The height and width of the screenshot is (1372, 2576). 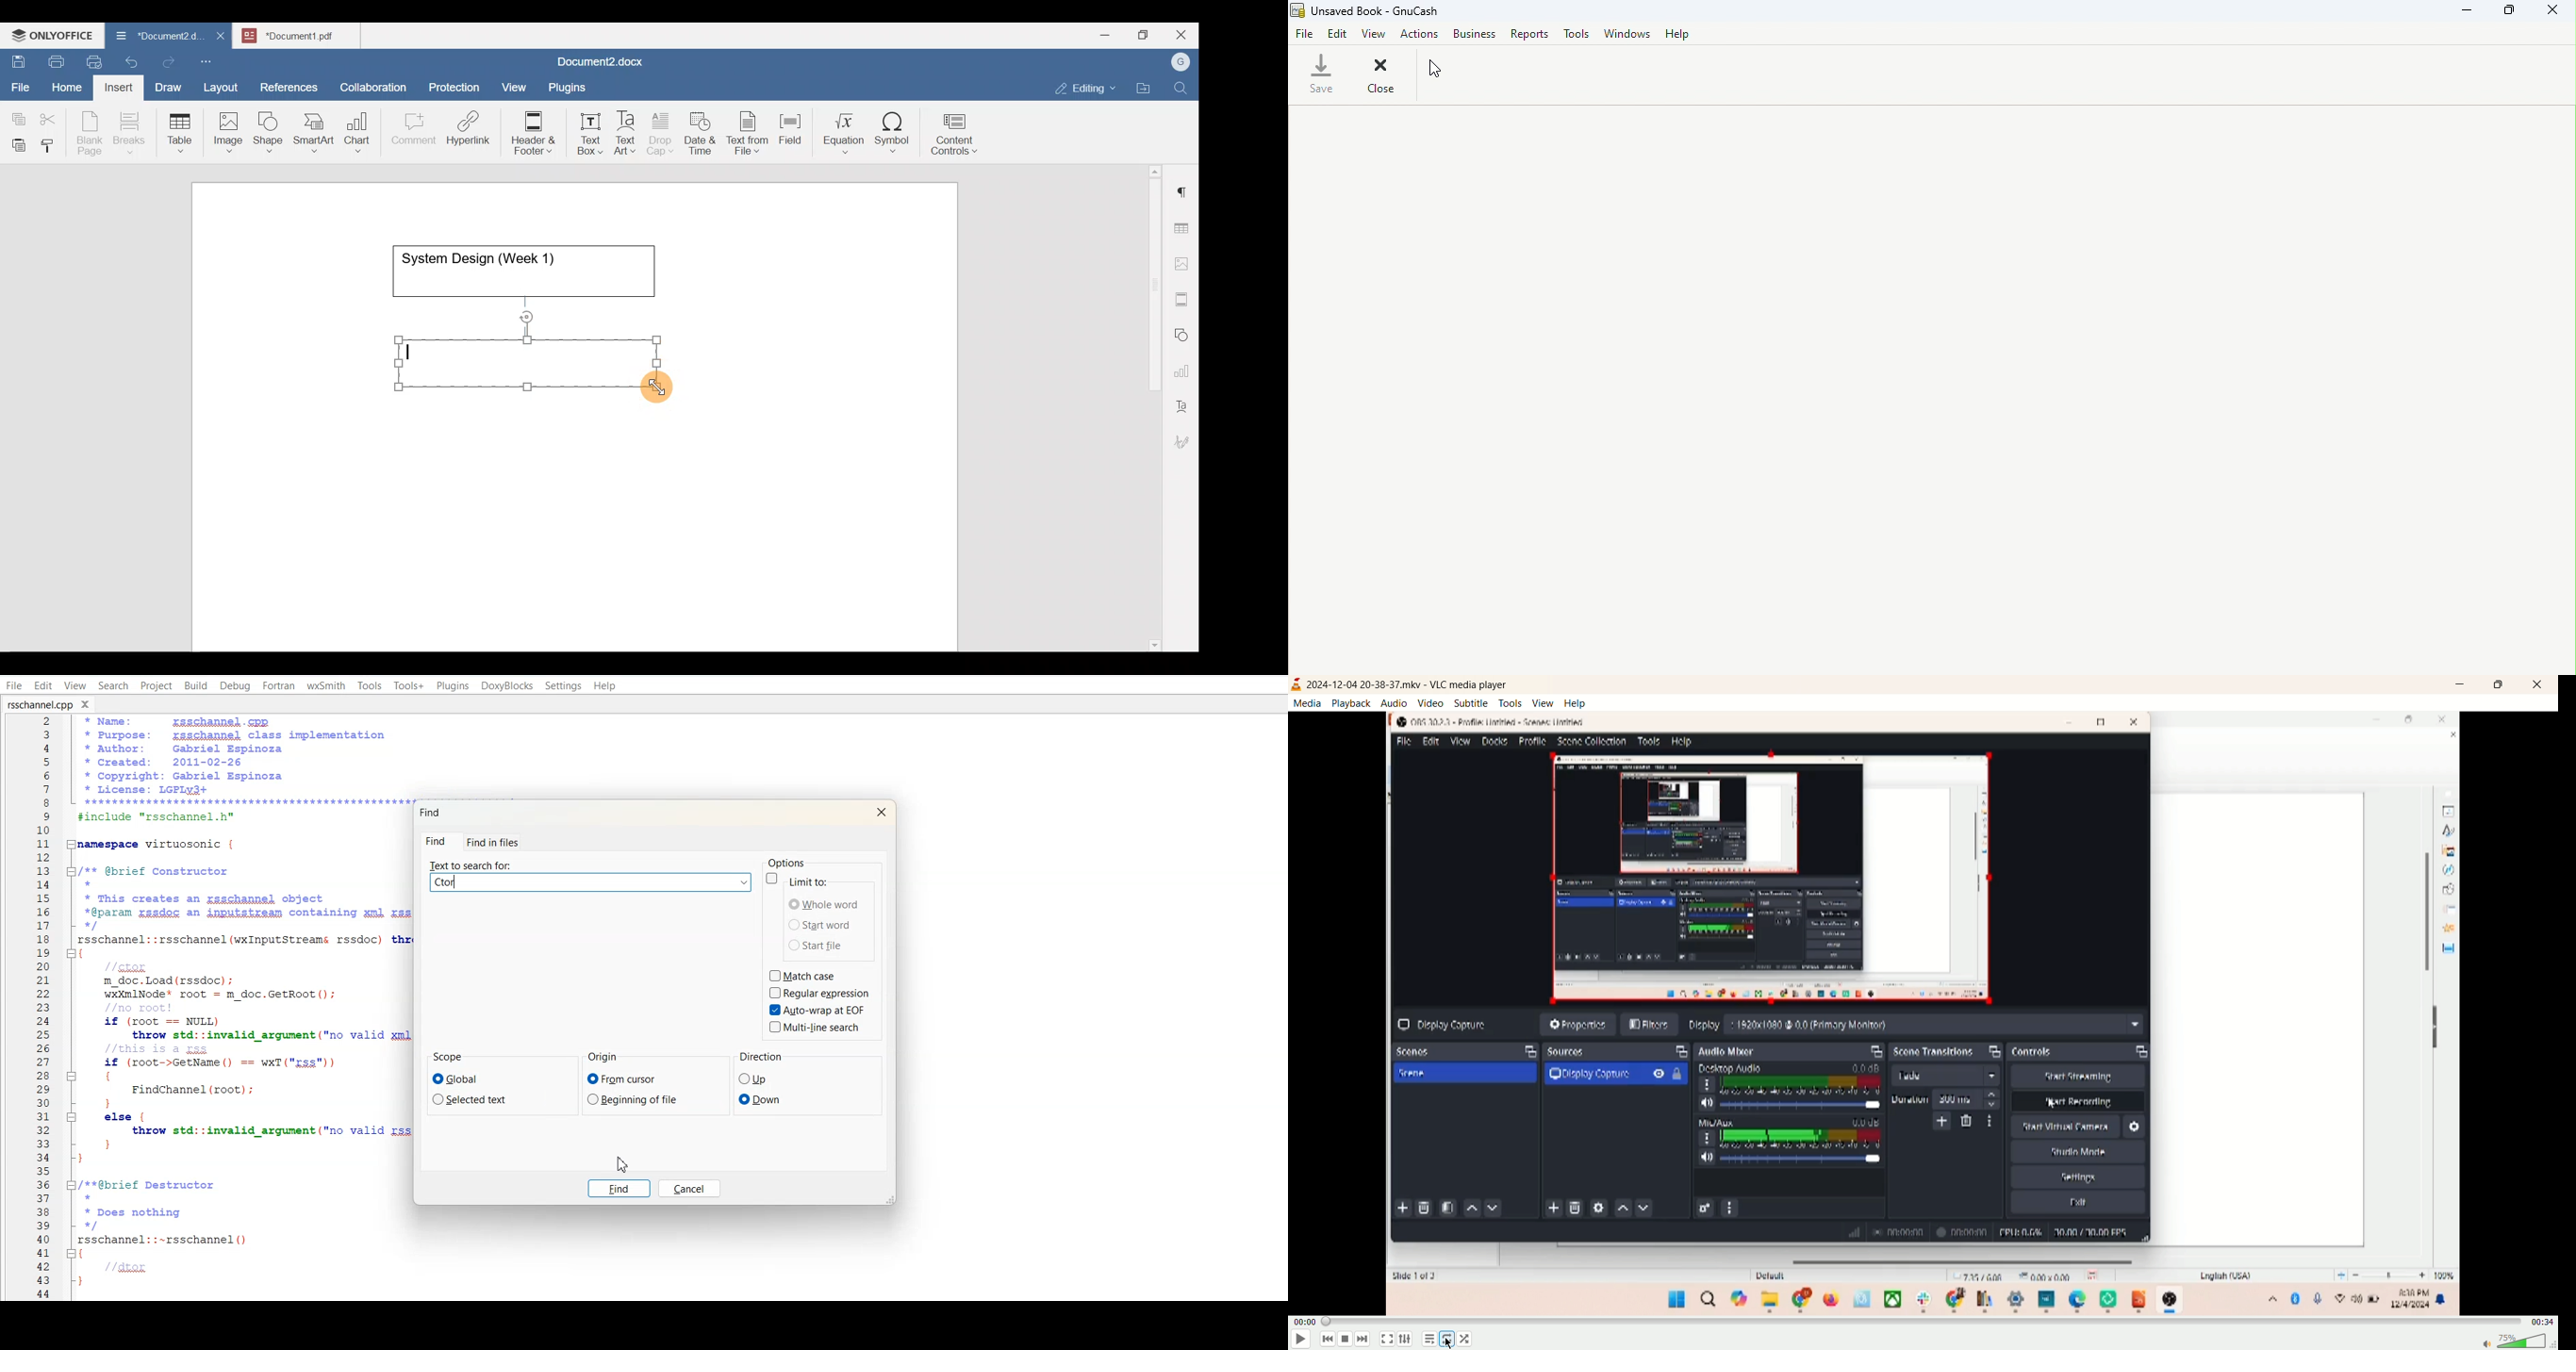 What do you see at coordinates (806, 975) in the screenshot?
I see `Match case` at bounding box center [806, 975].